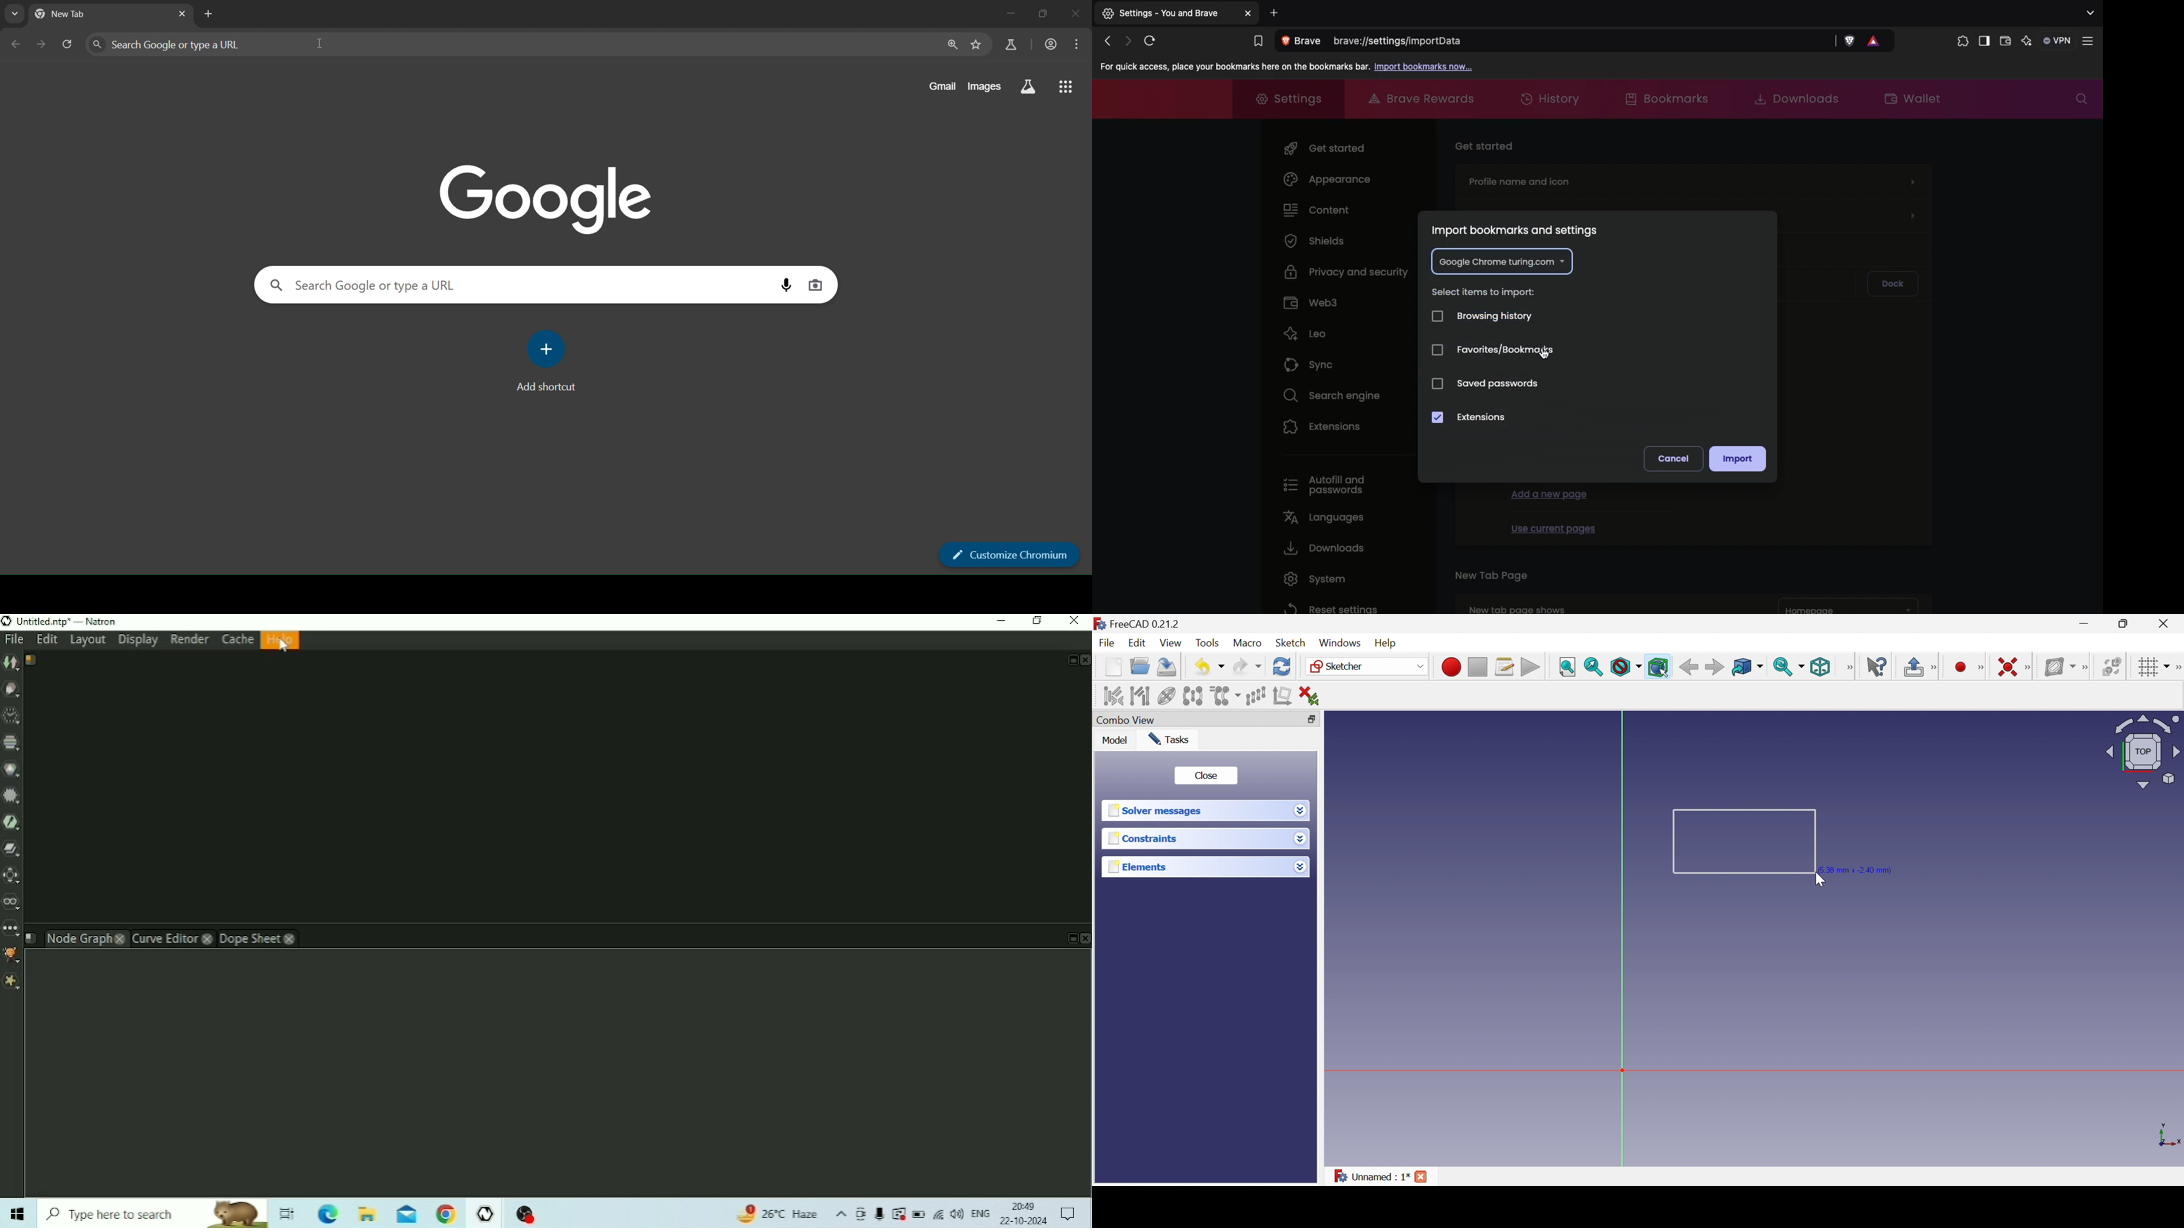  I want to click on Sync view, so click(1789, 667).